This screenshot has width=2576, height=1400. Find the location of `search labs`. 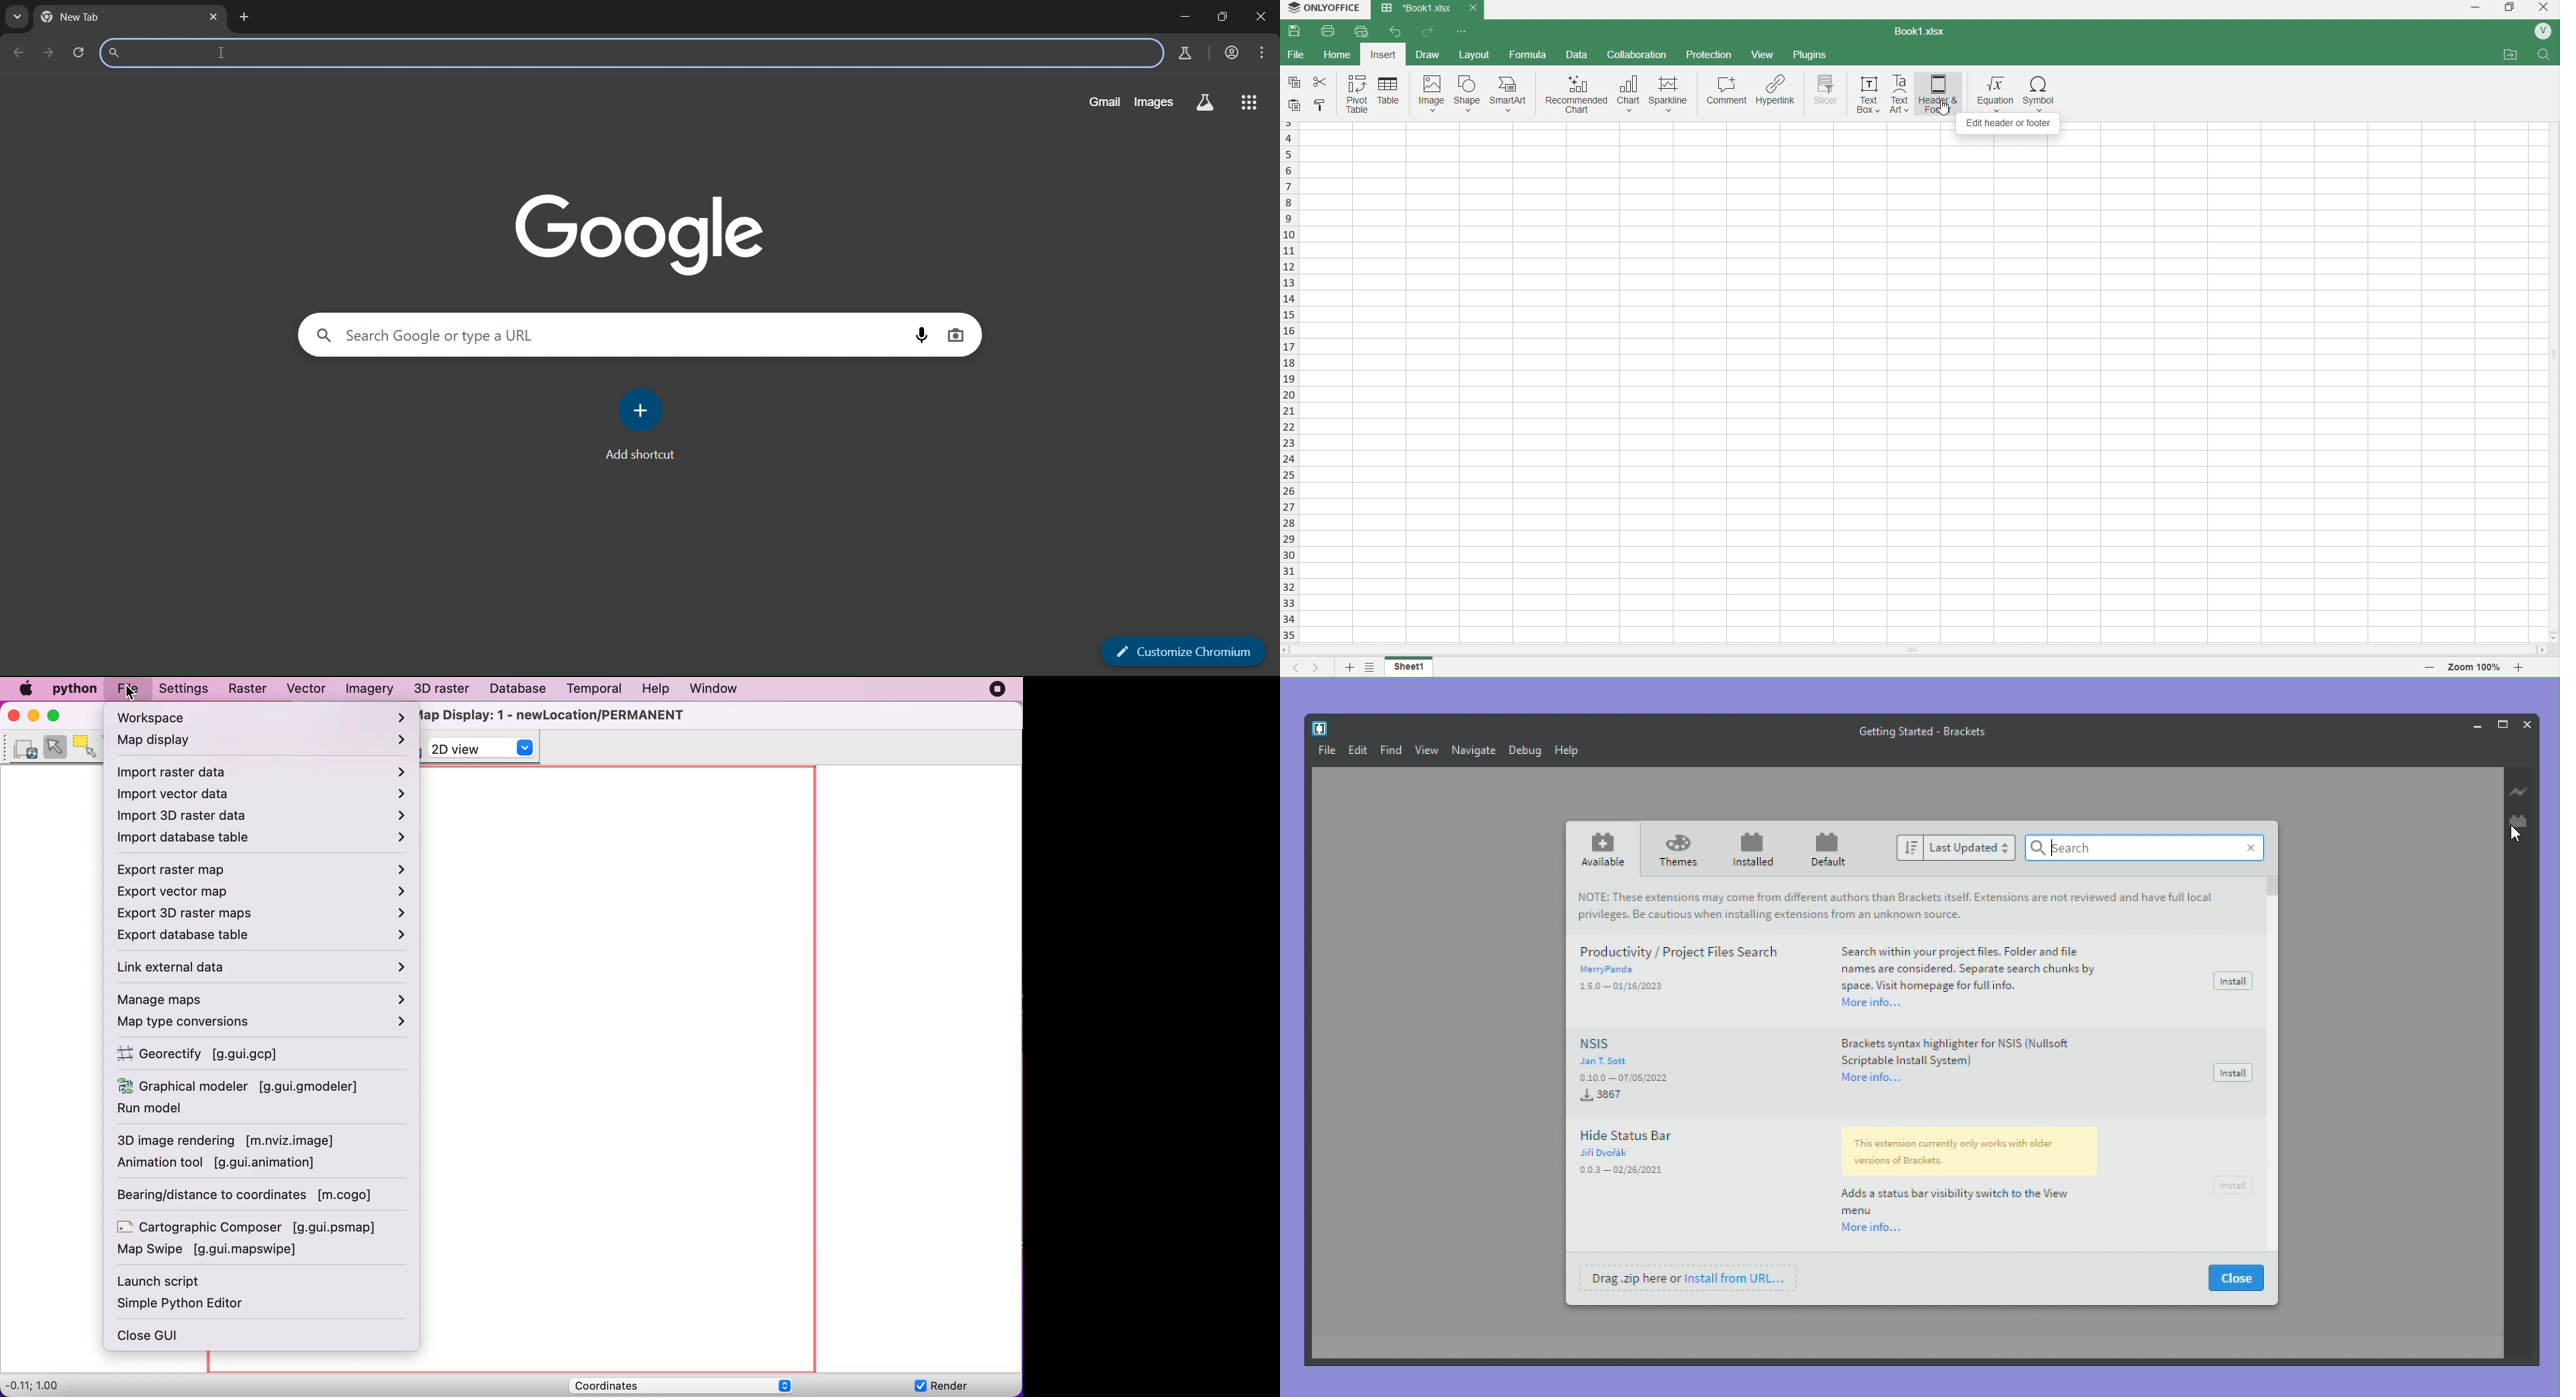

search labs is located at coordinates (1205, 103).